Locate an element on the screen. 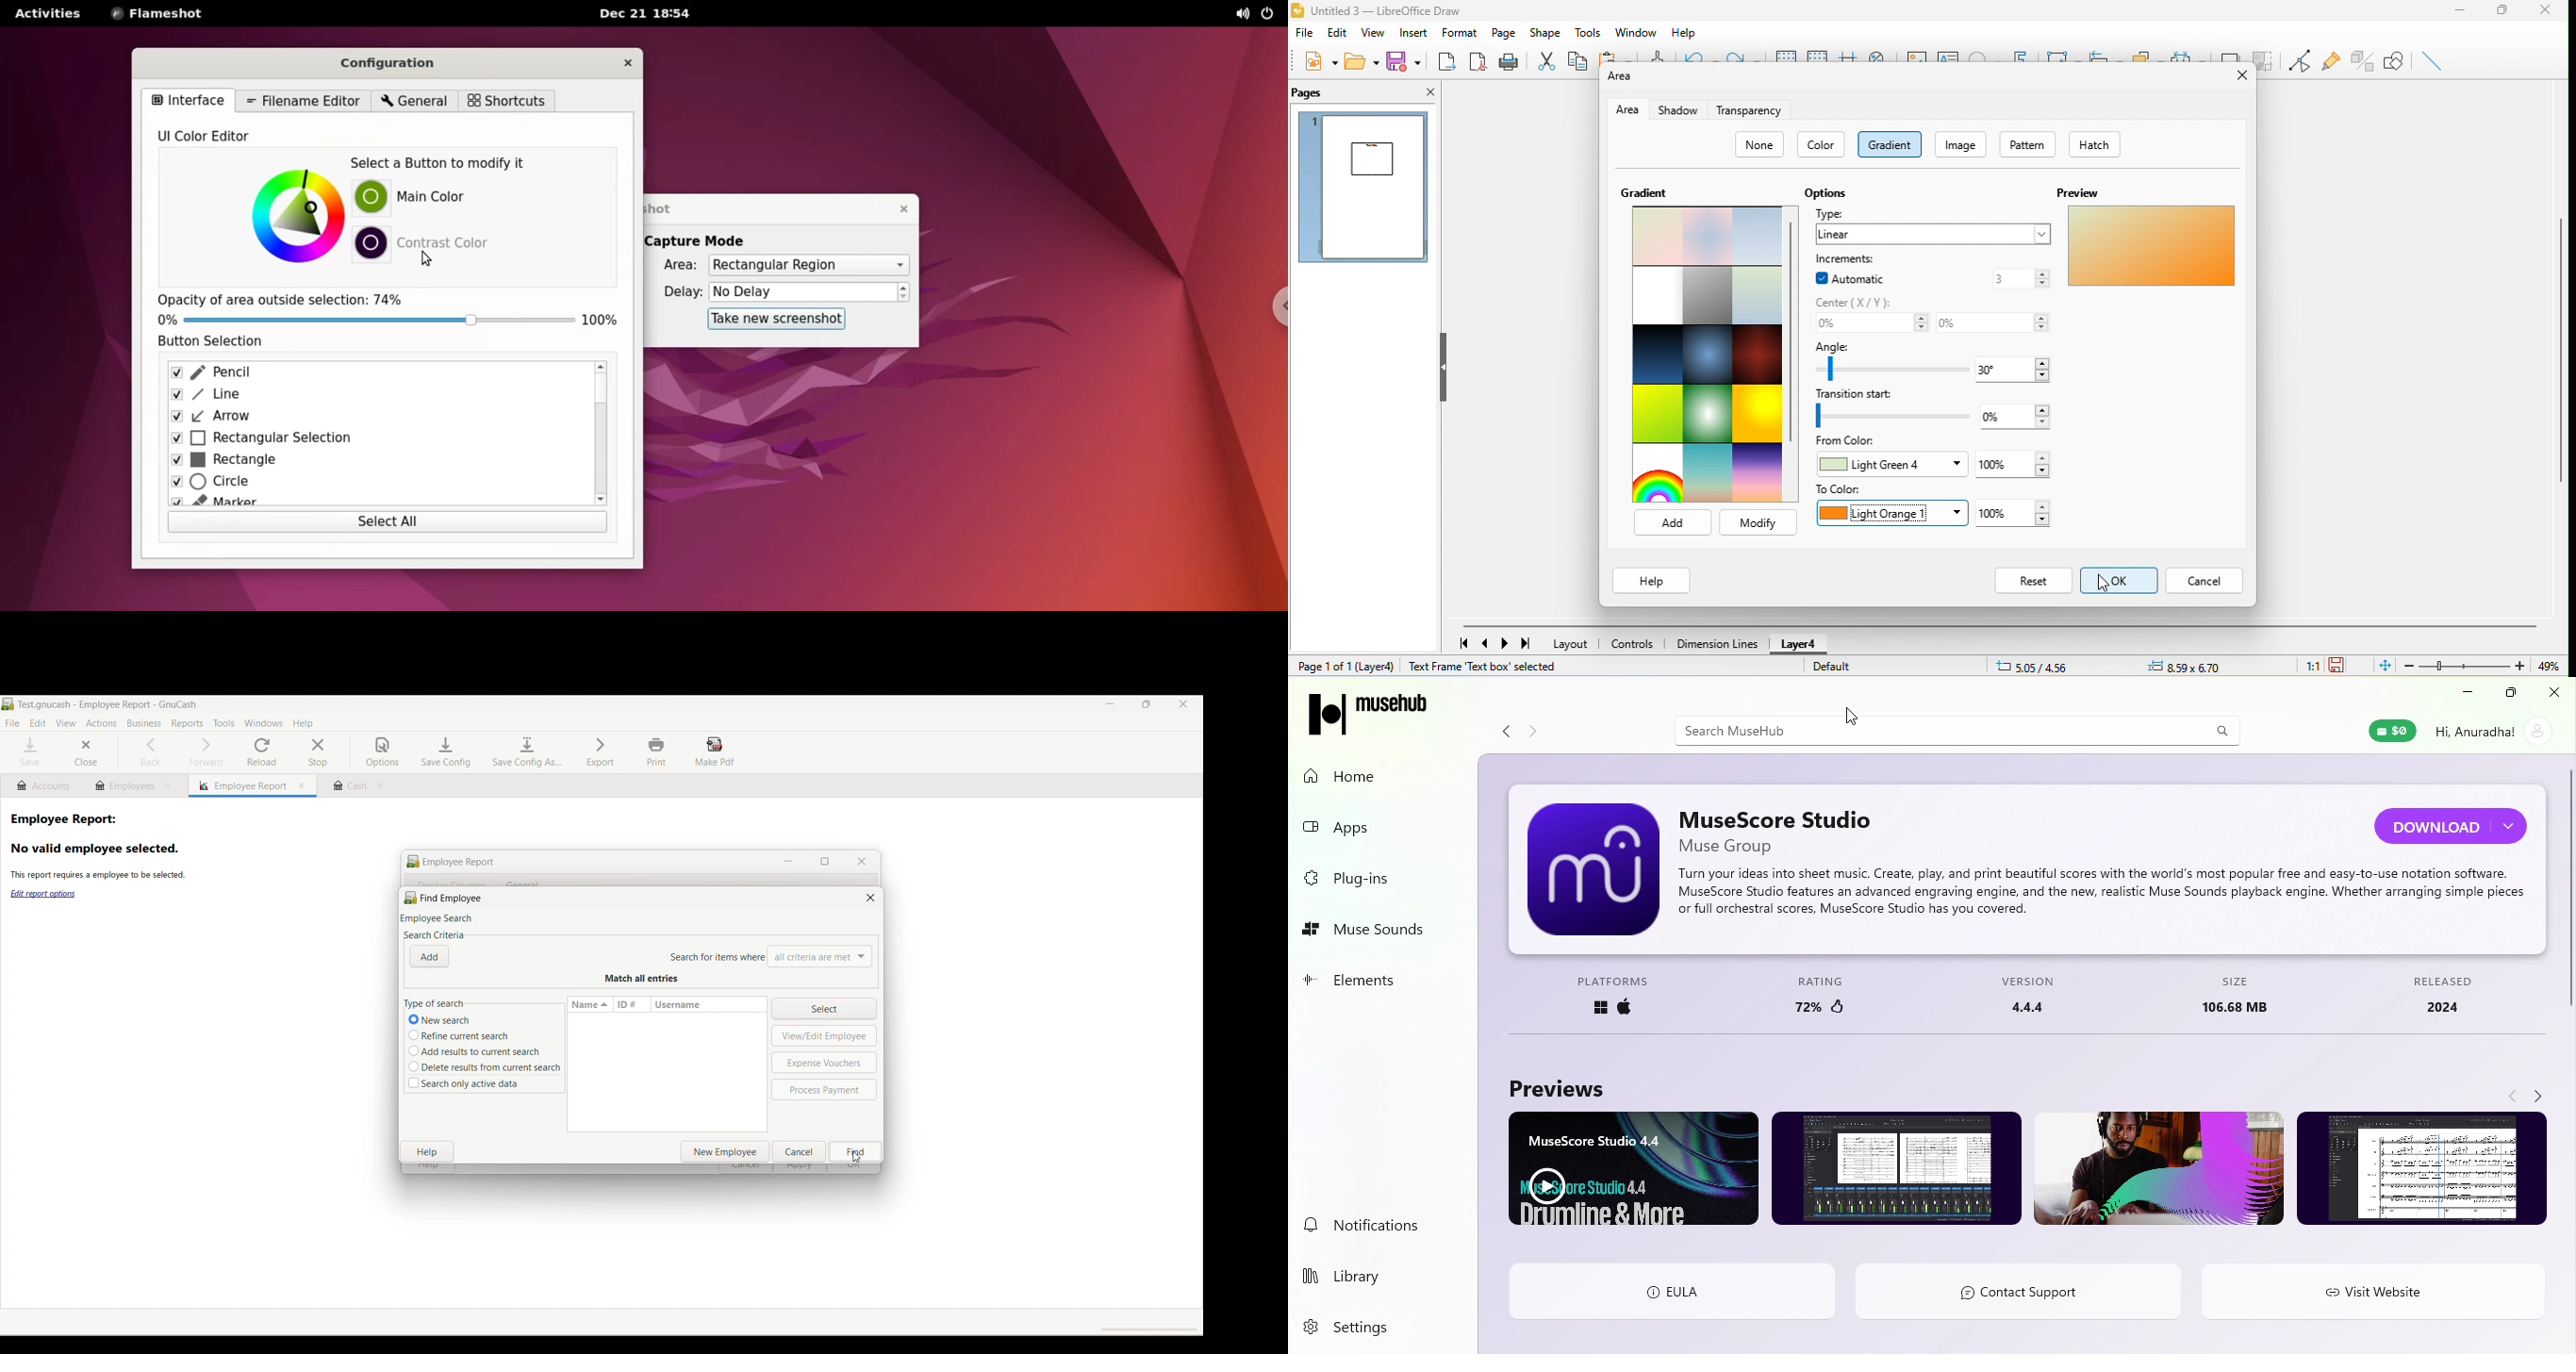 This screenshot has height=1372, width=2576. first page is located at coordinates (1461, 642).